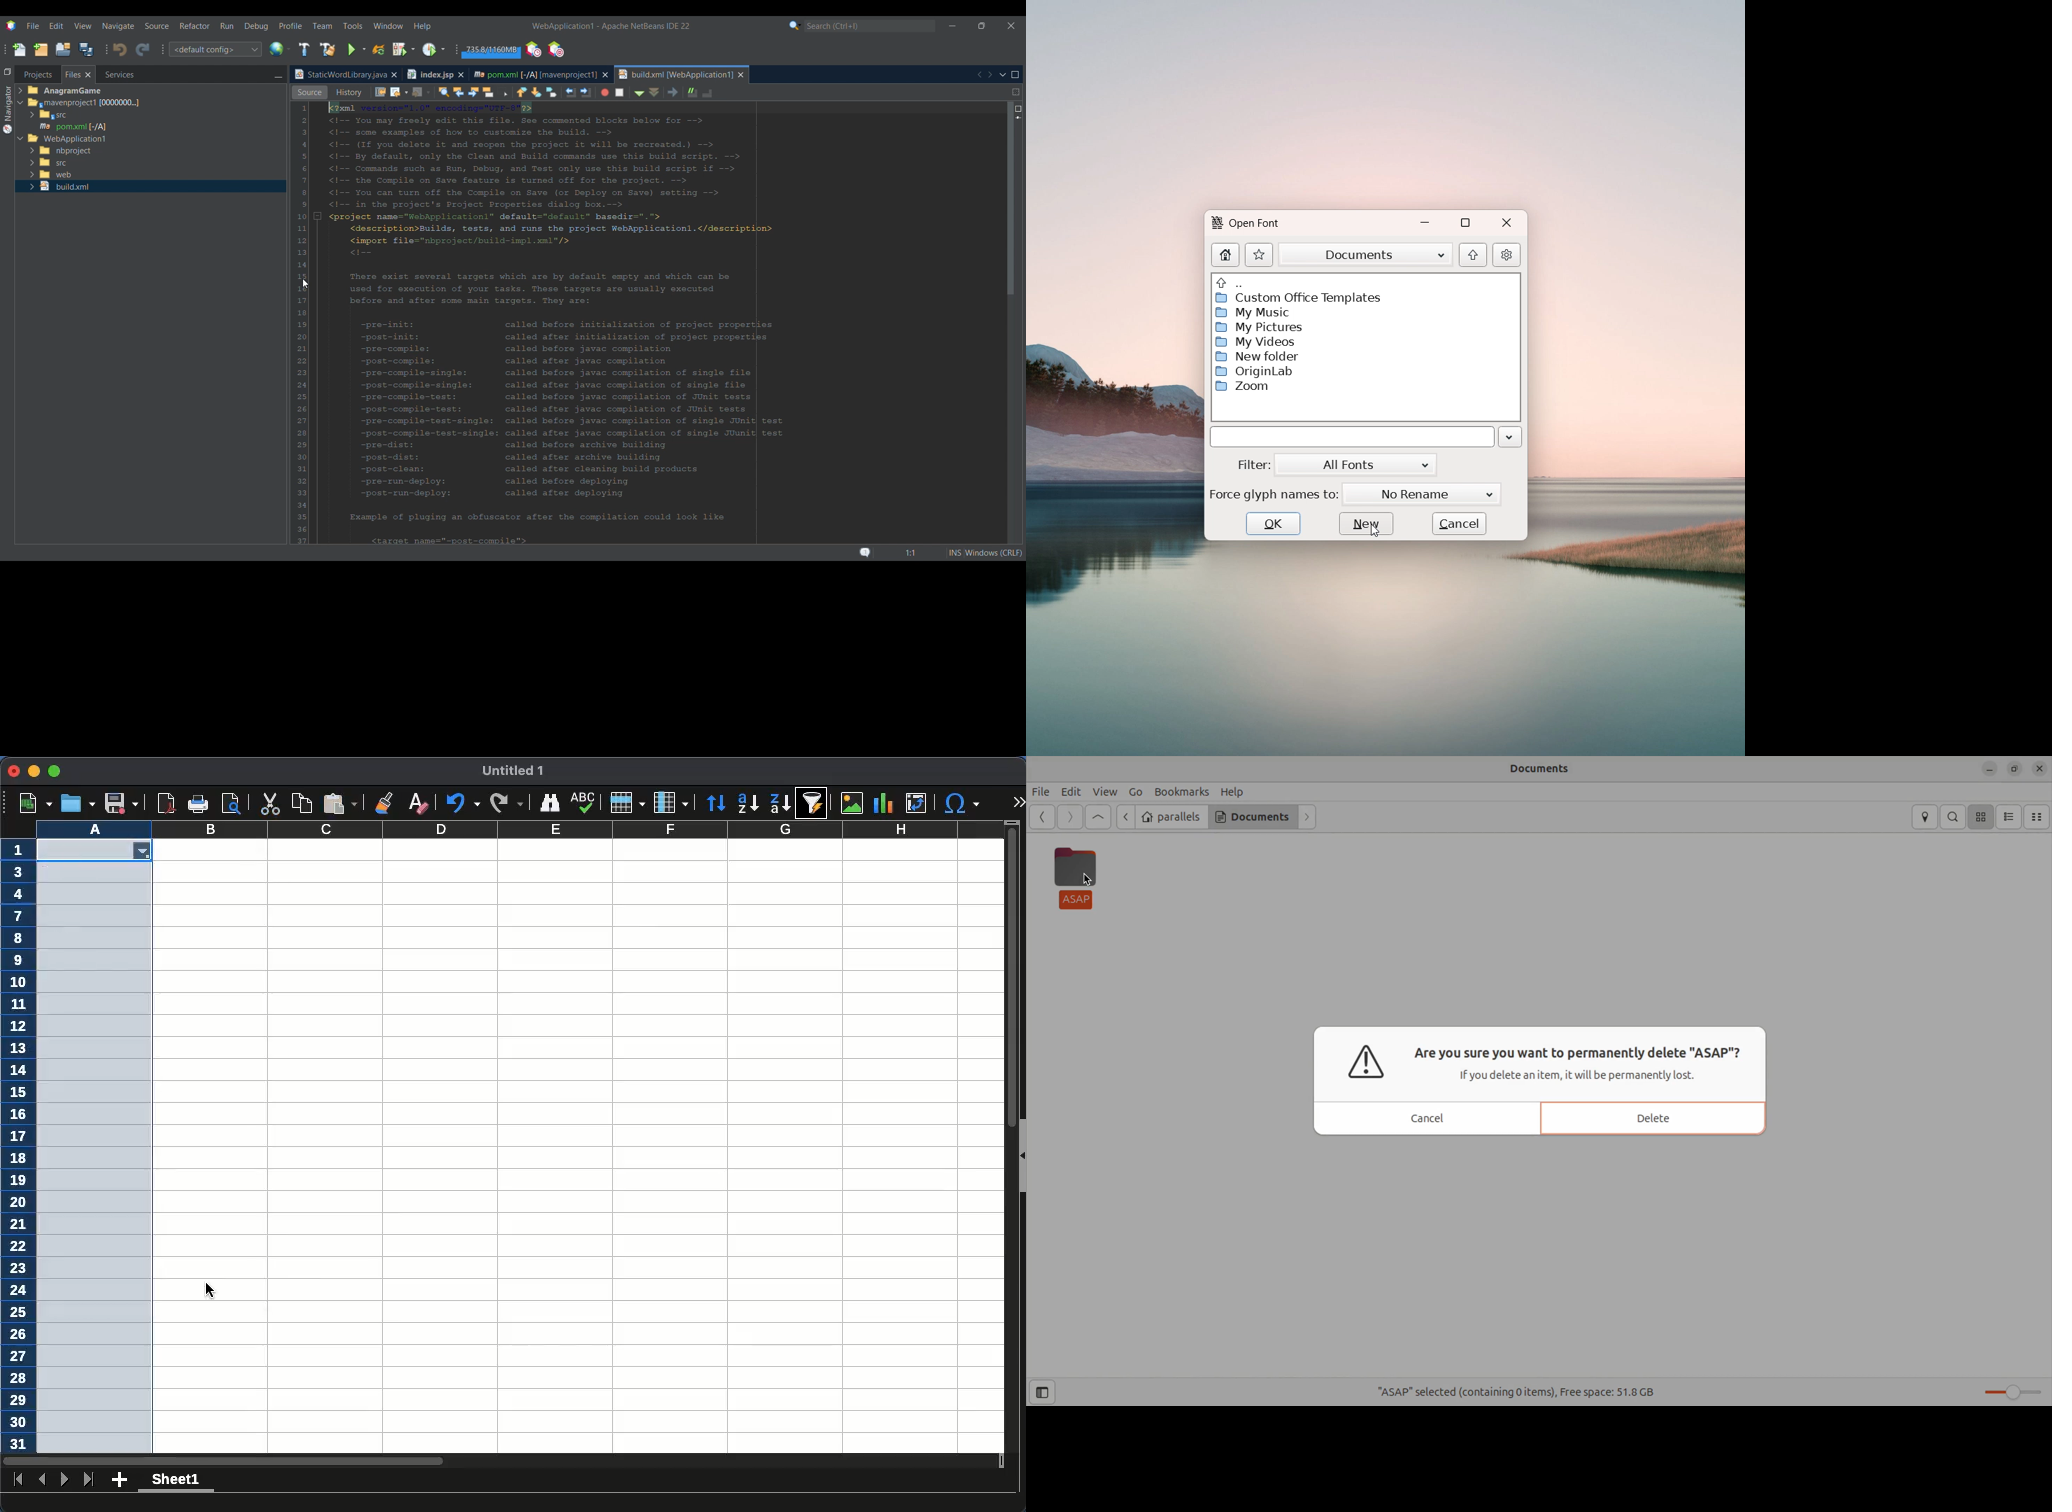  Describe the element at coordinates (1253, 313) in the screenshot. I see `My Music` at that location.